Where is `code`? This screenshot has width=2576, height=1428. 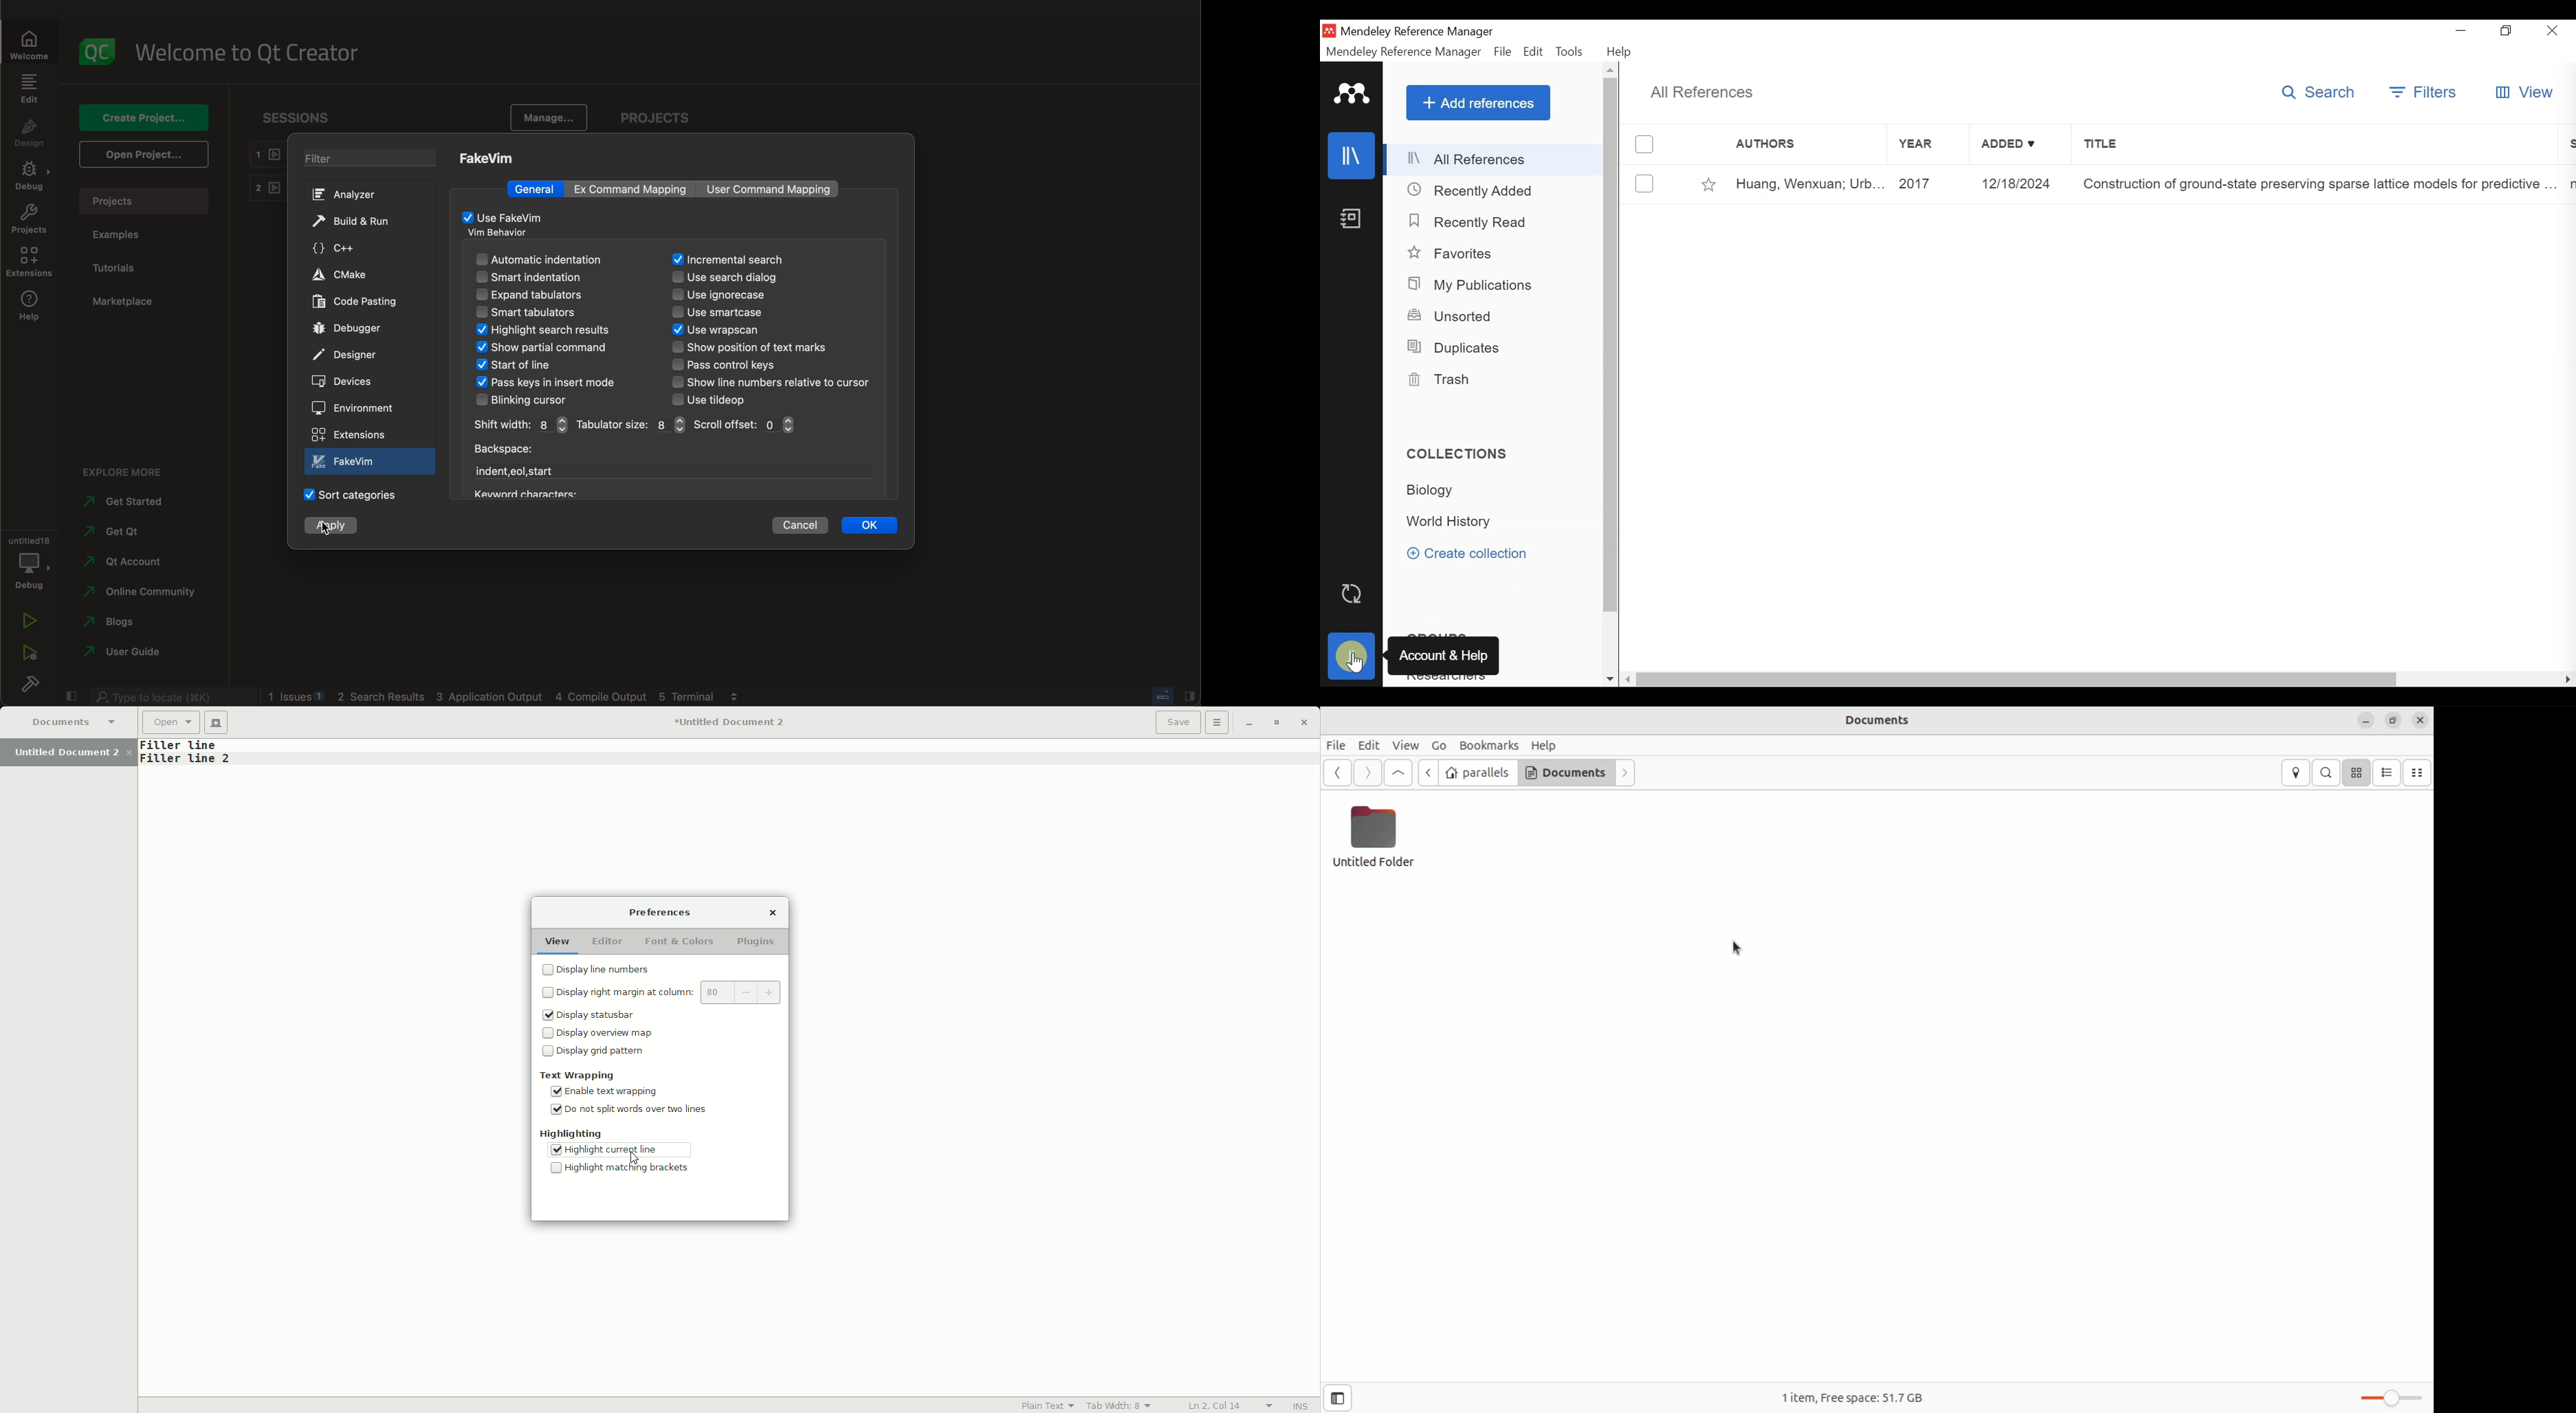
code is located at coordinates (358, 302).